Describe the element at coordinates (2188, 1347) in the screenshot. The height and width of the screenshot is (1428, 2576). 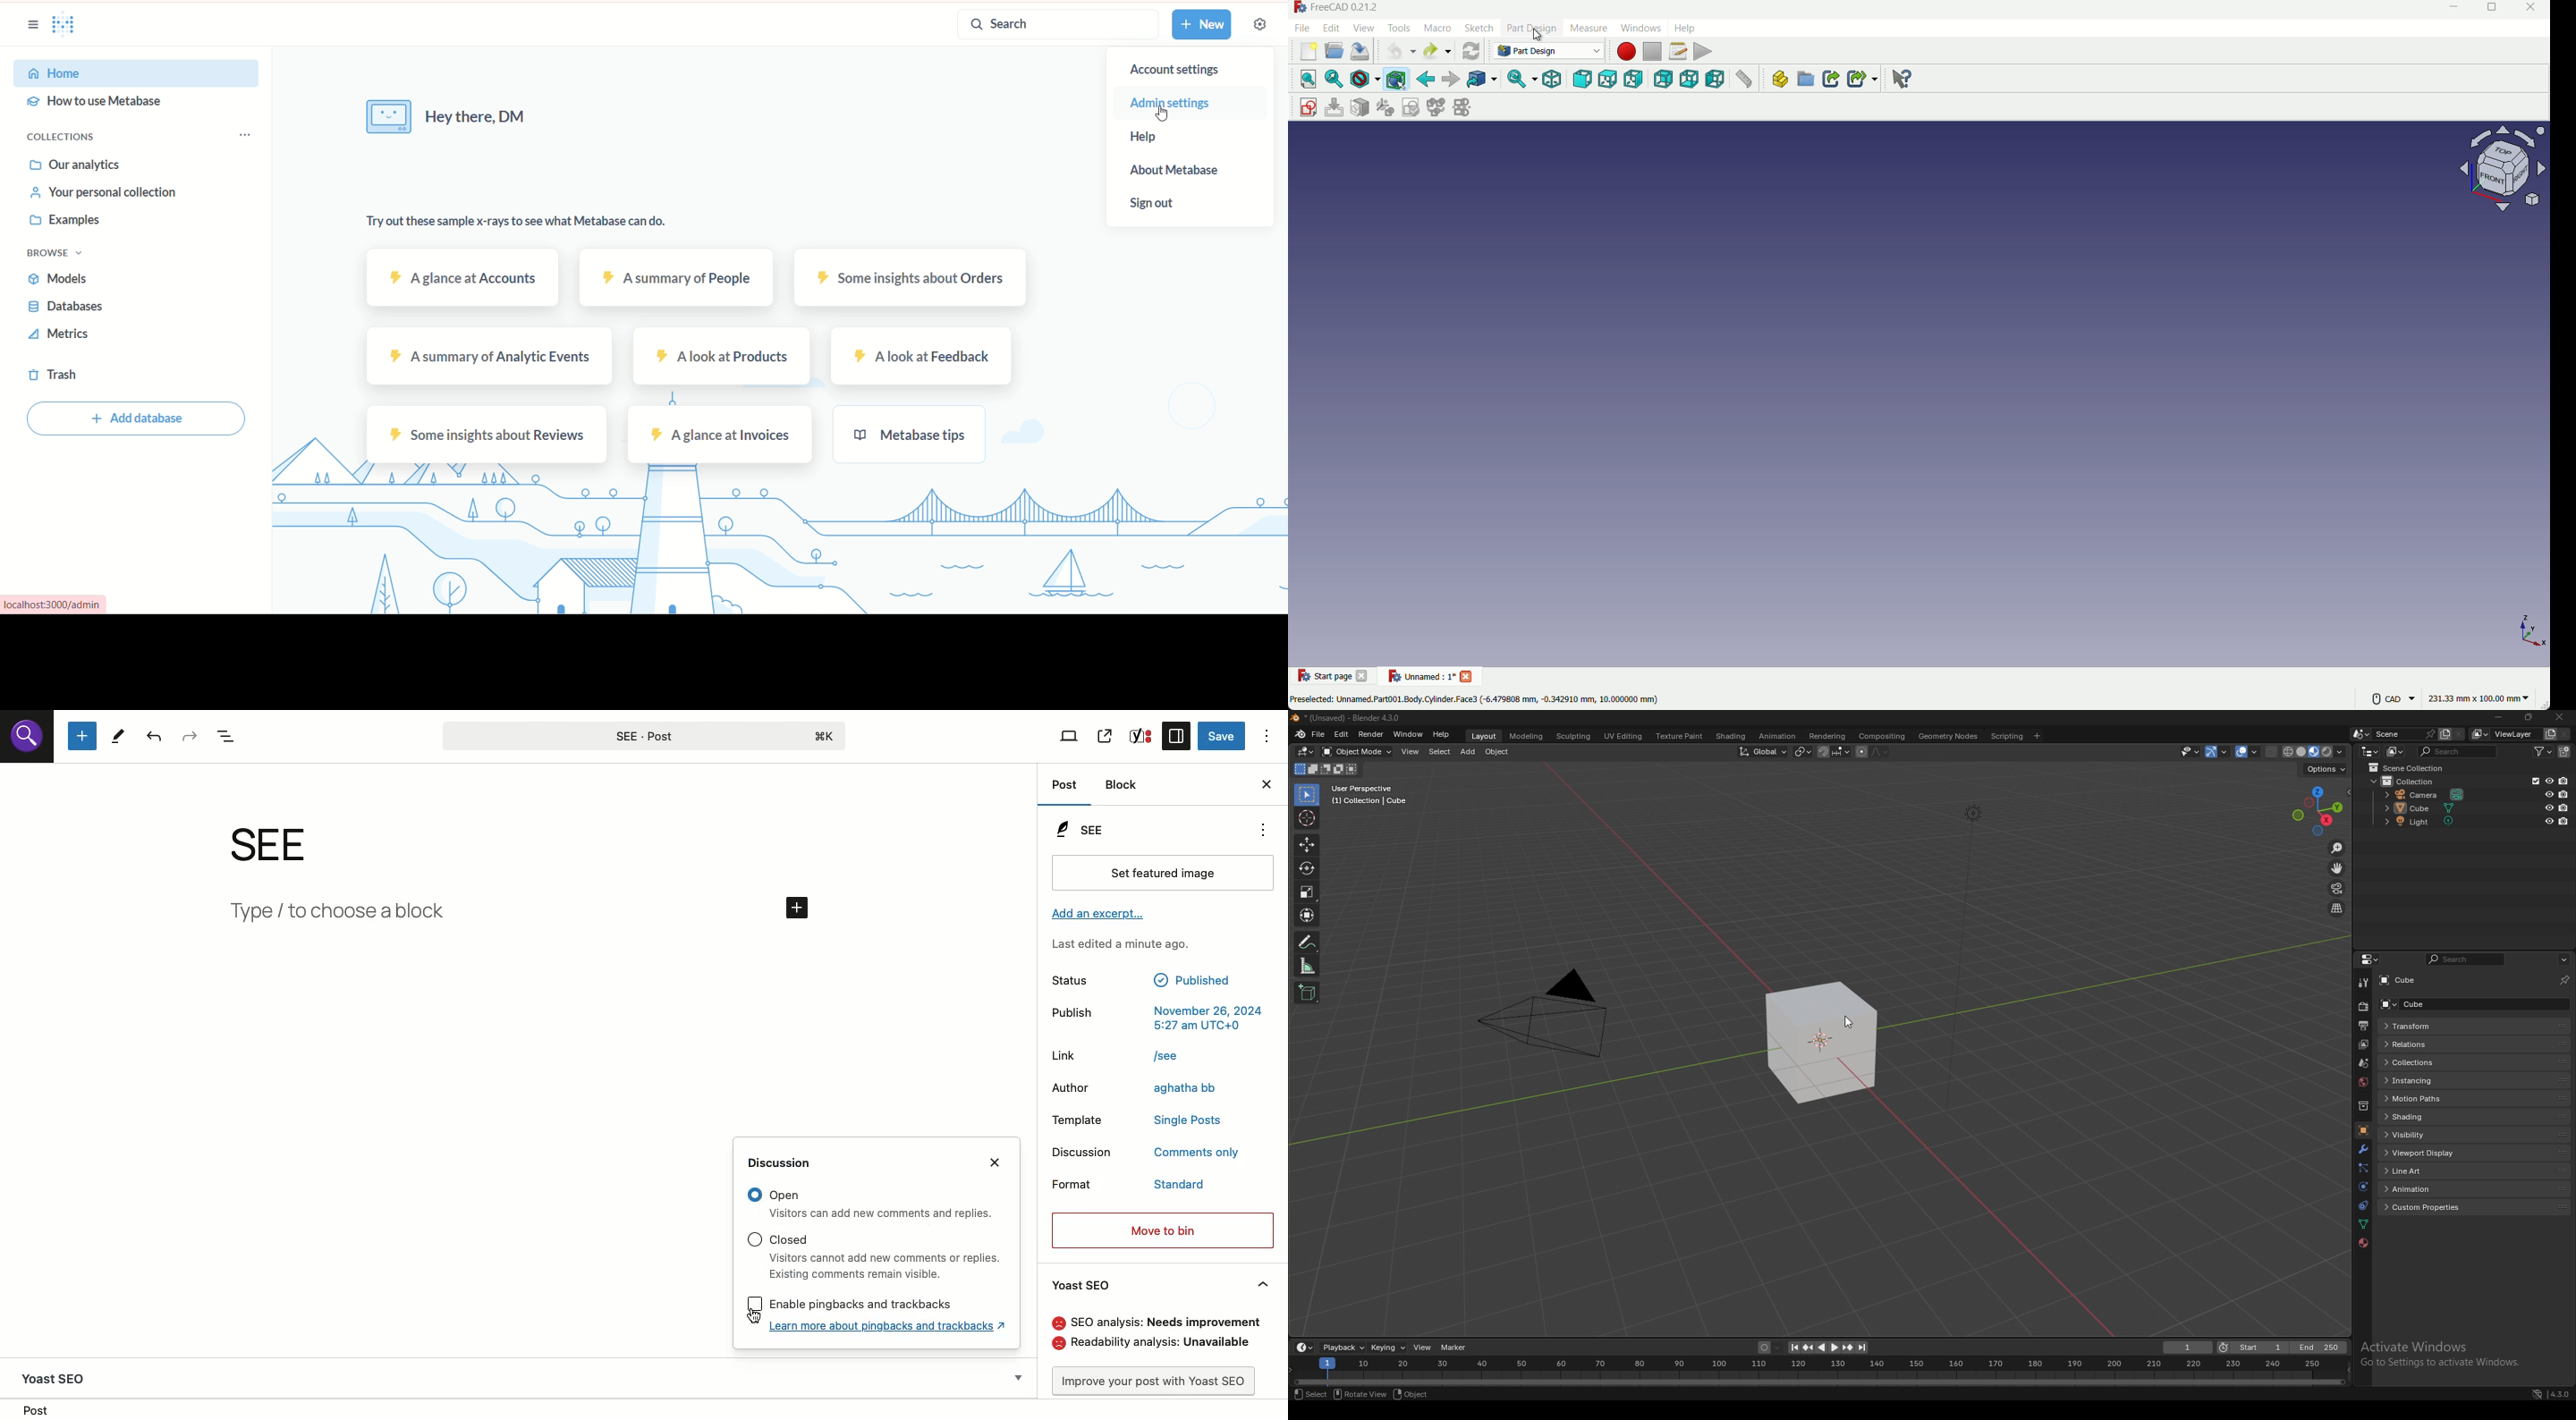
I see `current frame` at that location.